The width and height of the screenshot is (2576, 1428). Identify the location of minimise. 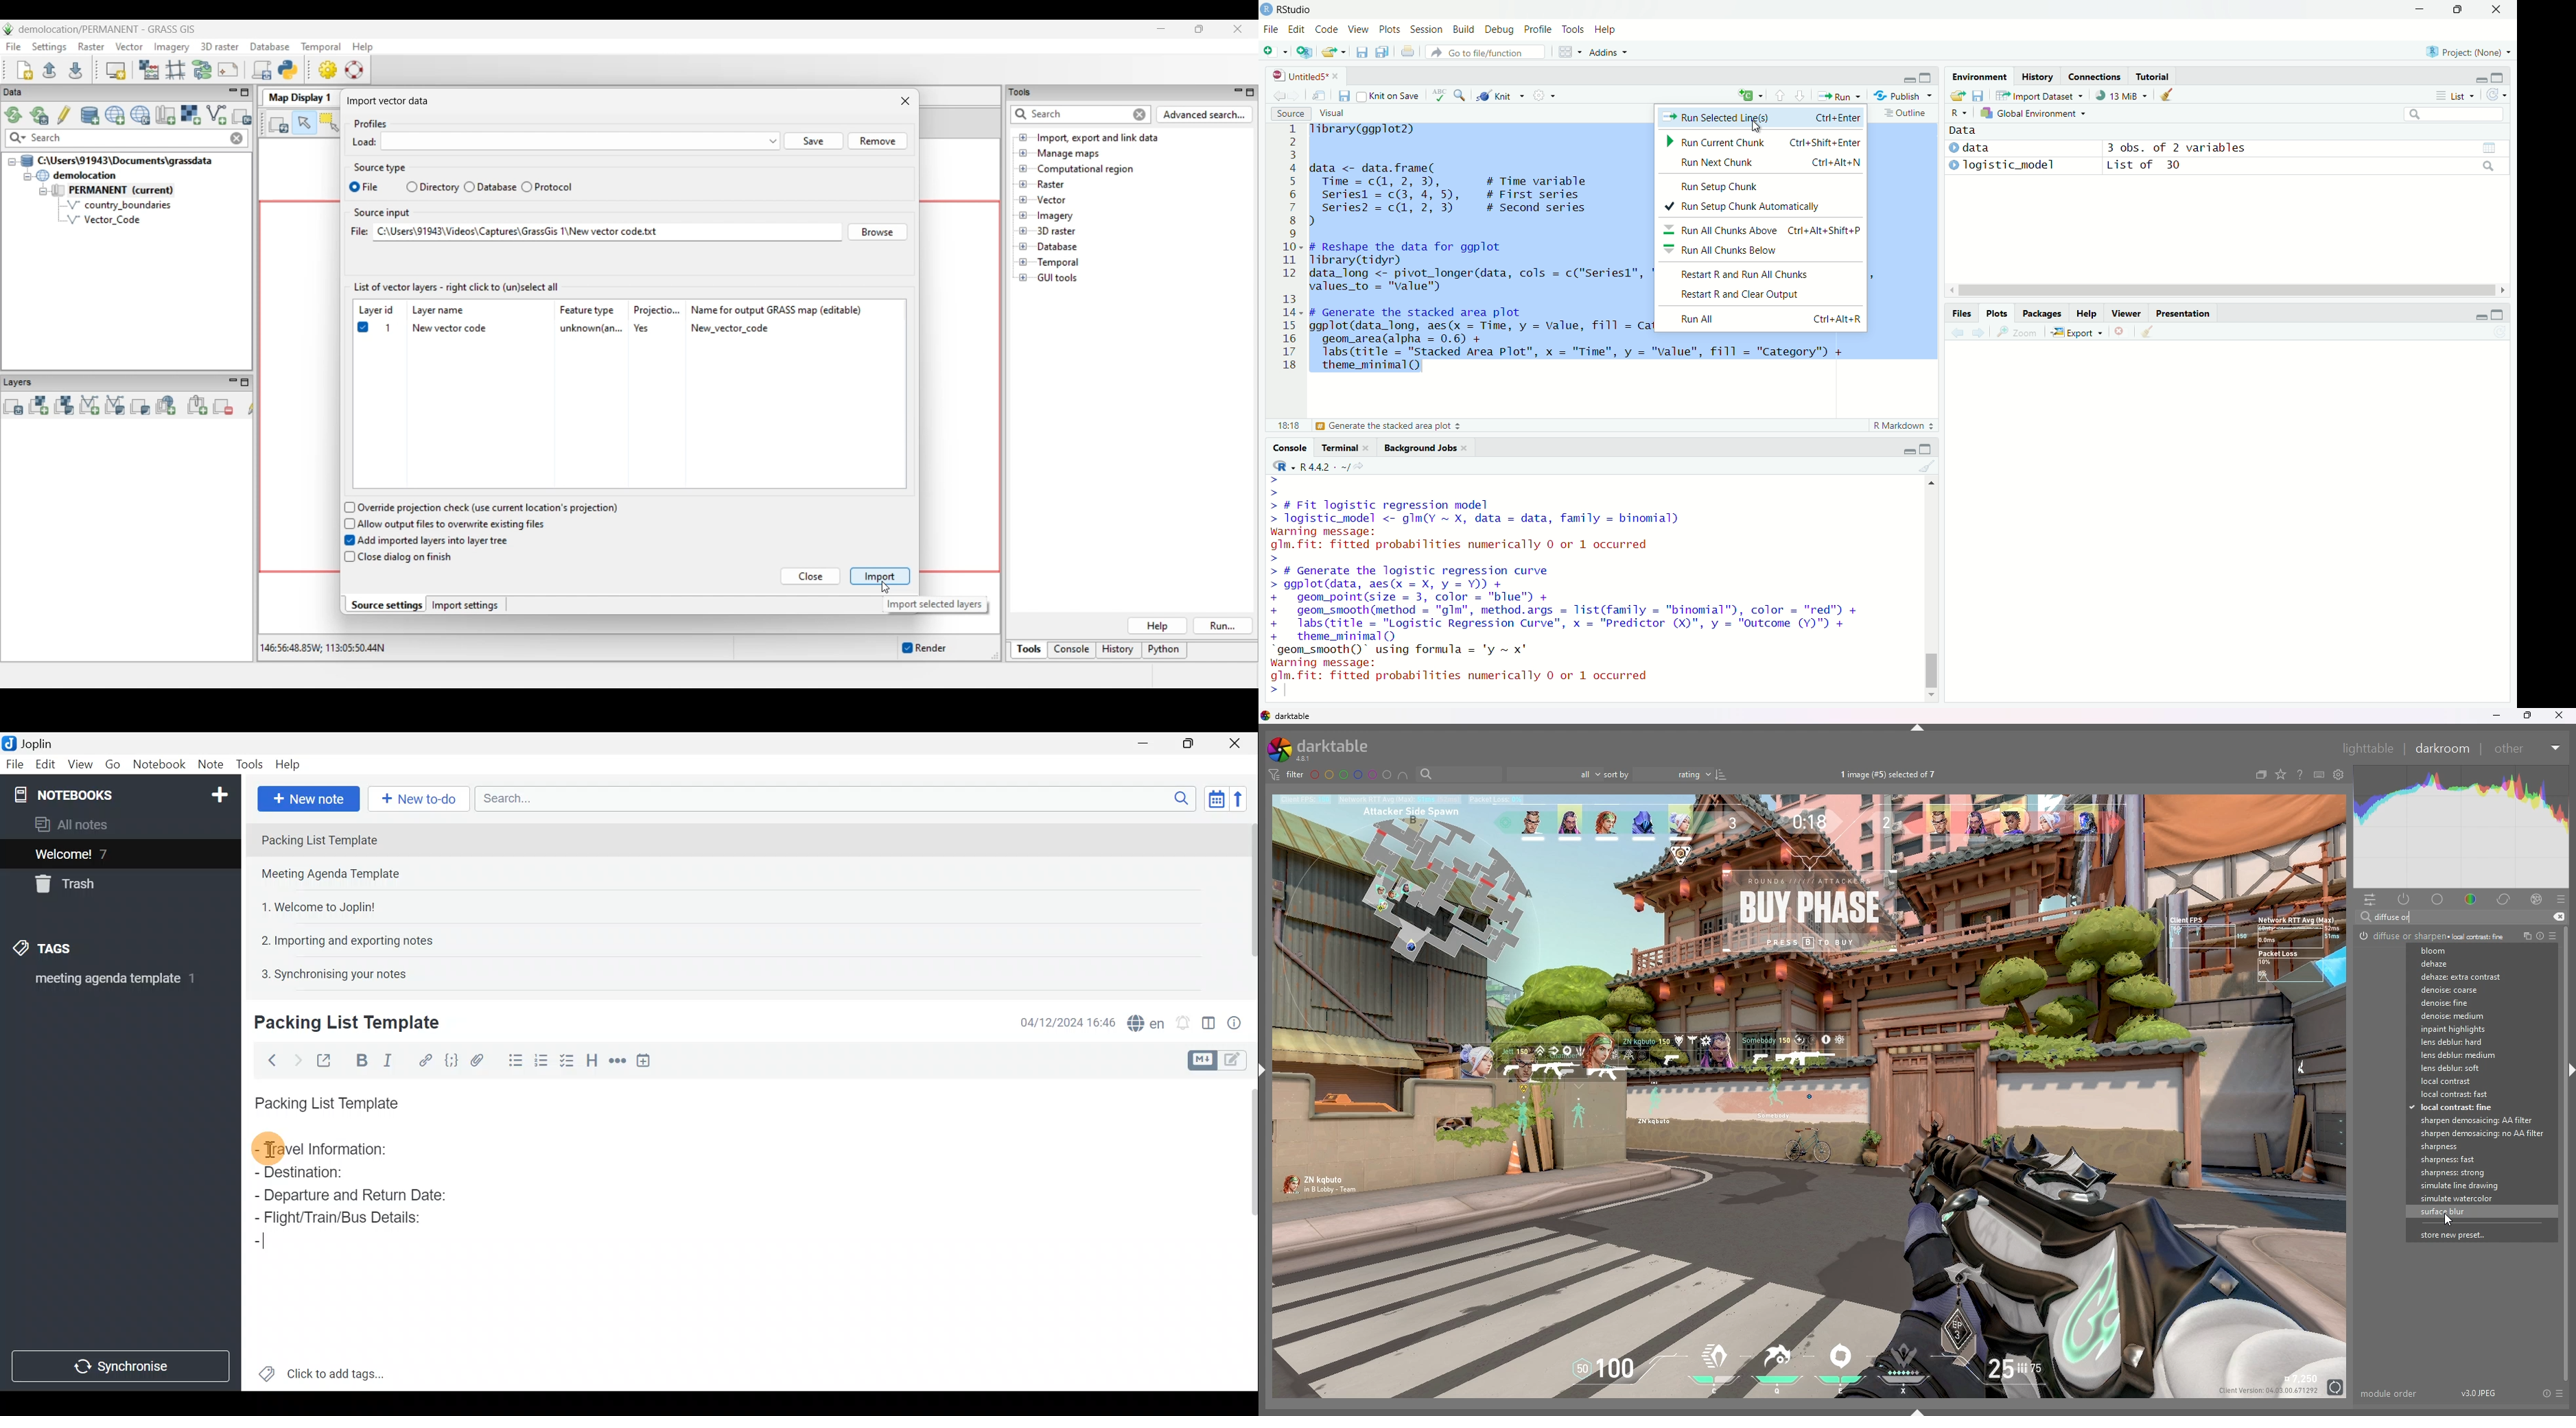
(2418, 9).